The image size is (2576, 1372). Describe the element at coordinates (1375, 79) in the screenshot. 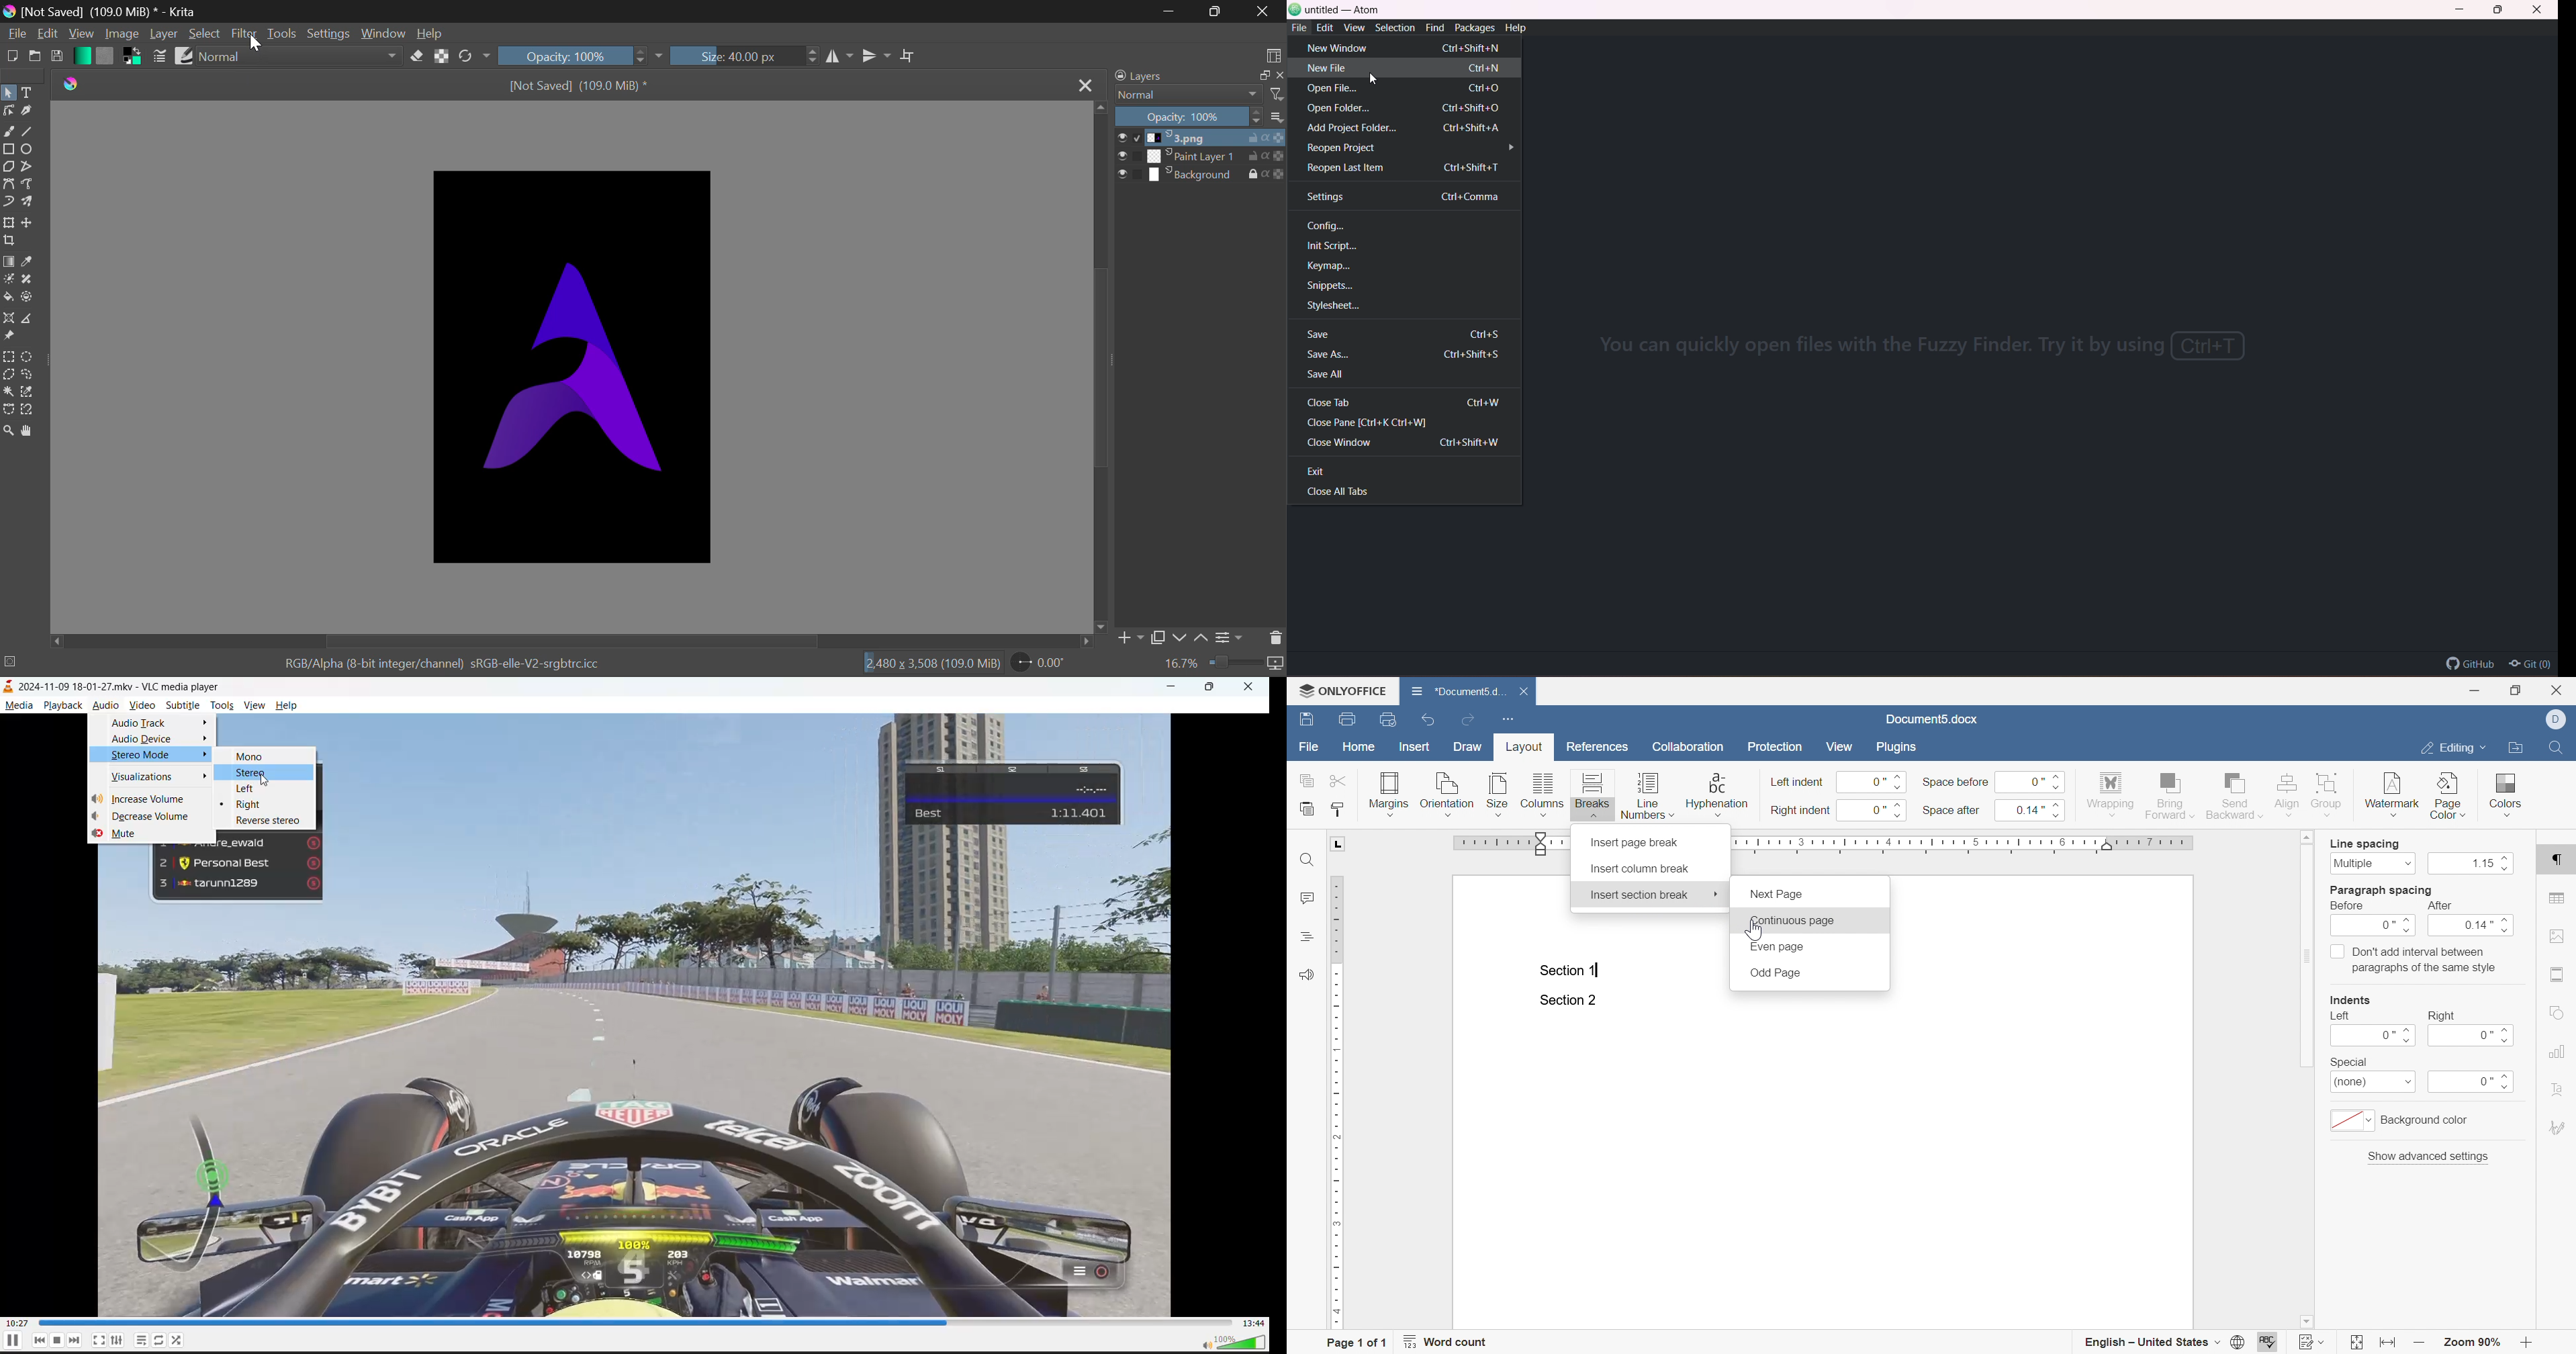

I see `cursor` at that location.